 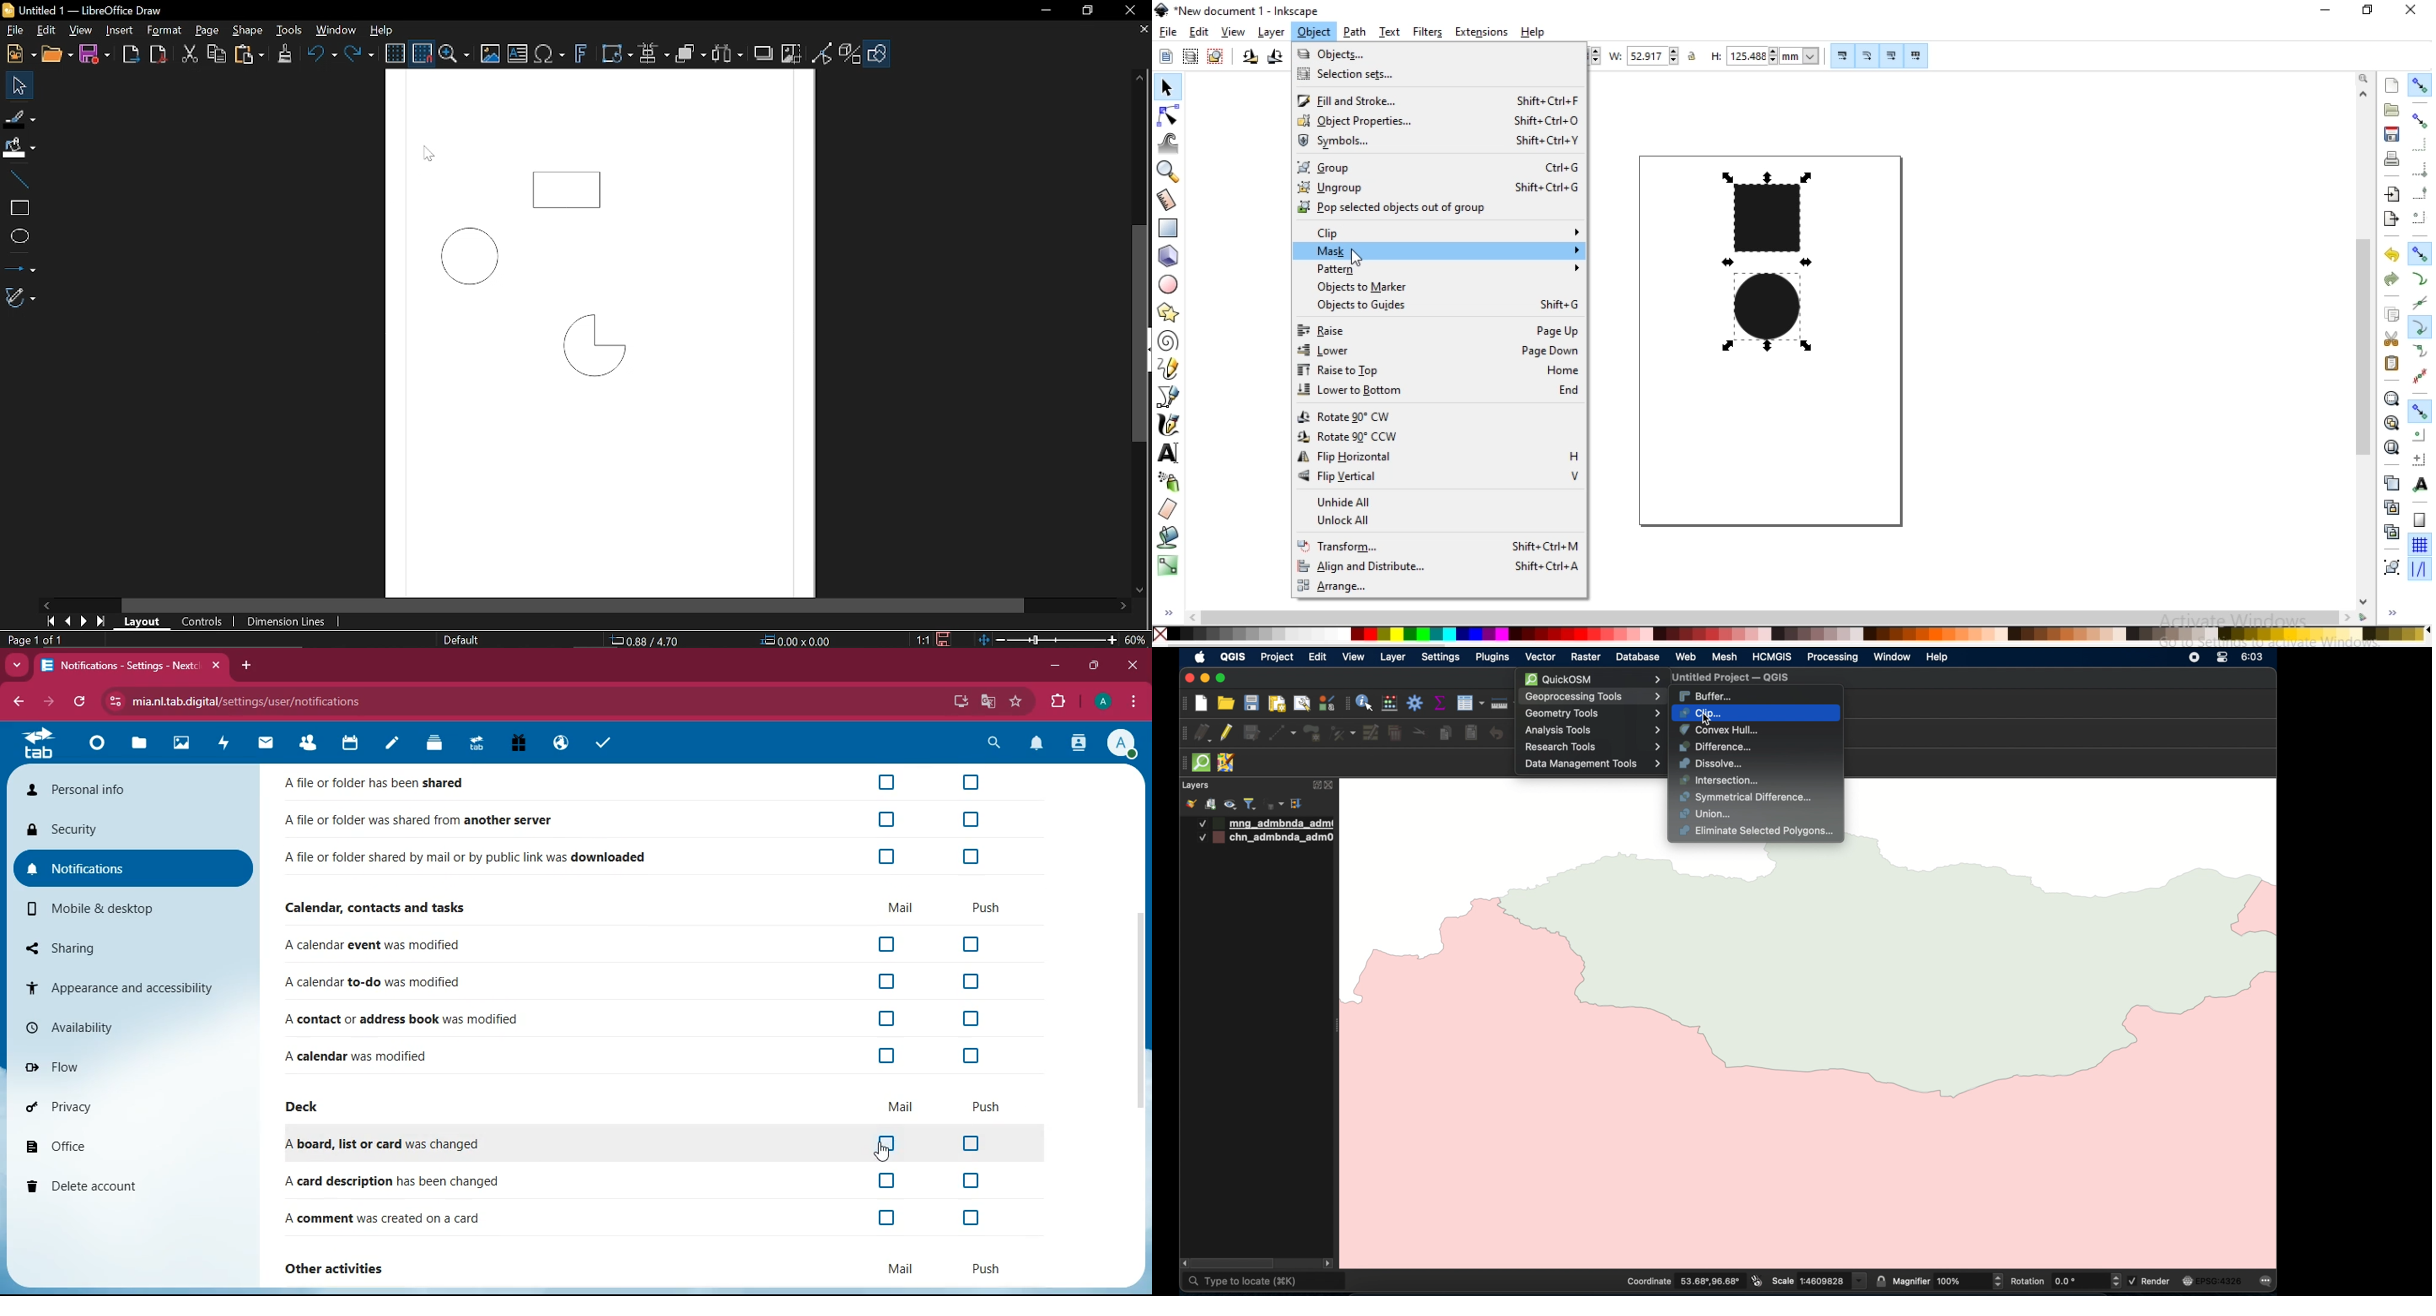 What do you see at coordinates (2419, 436) in the screenshot?
I see `snap centers of objects` at bounding box center [2419, 436].